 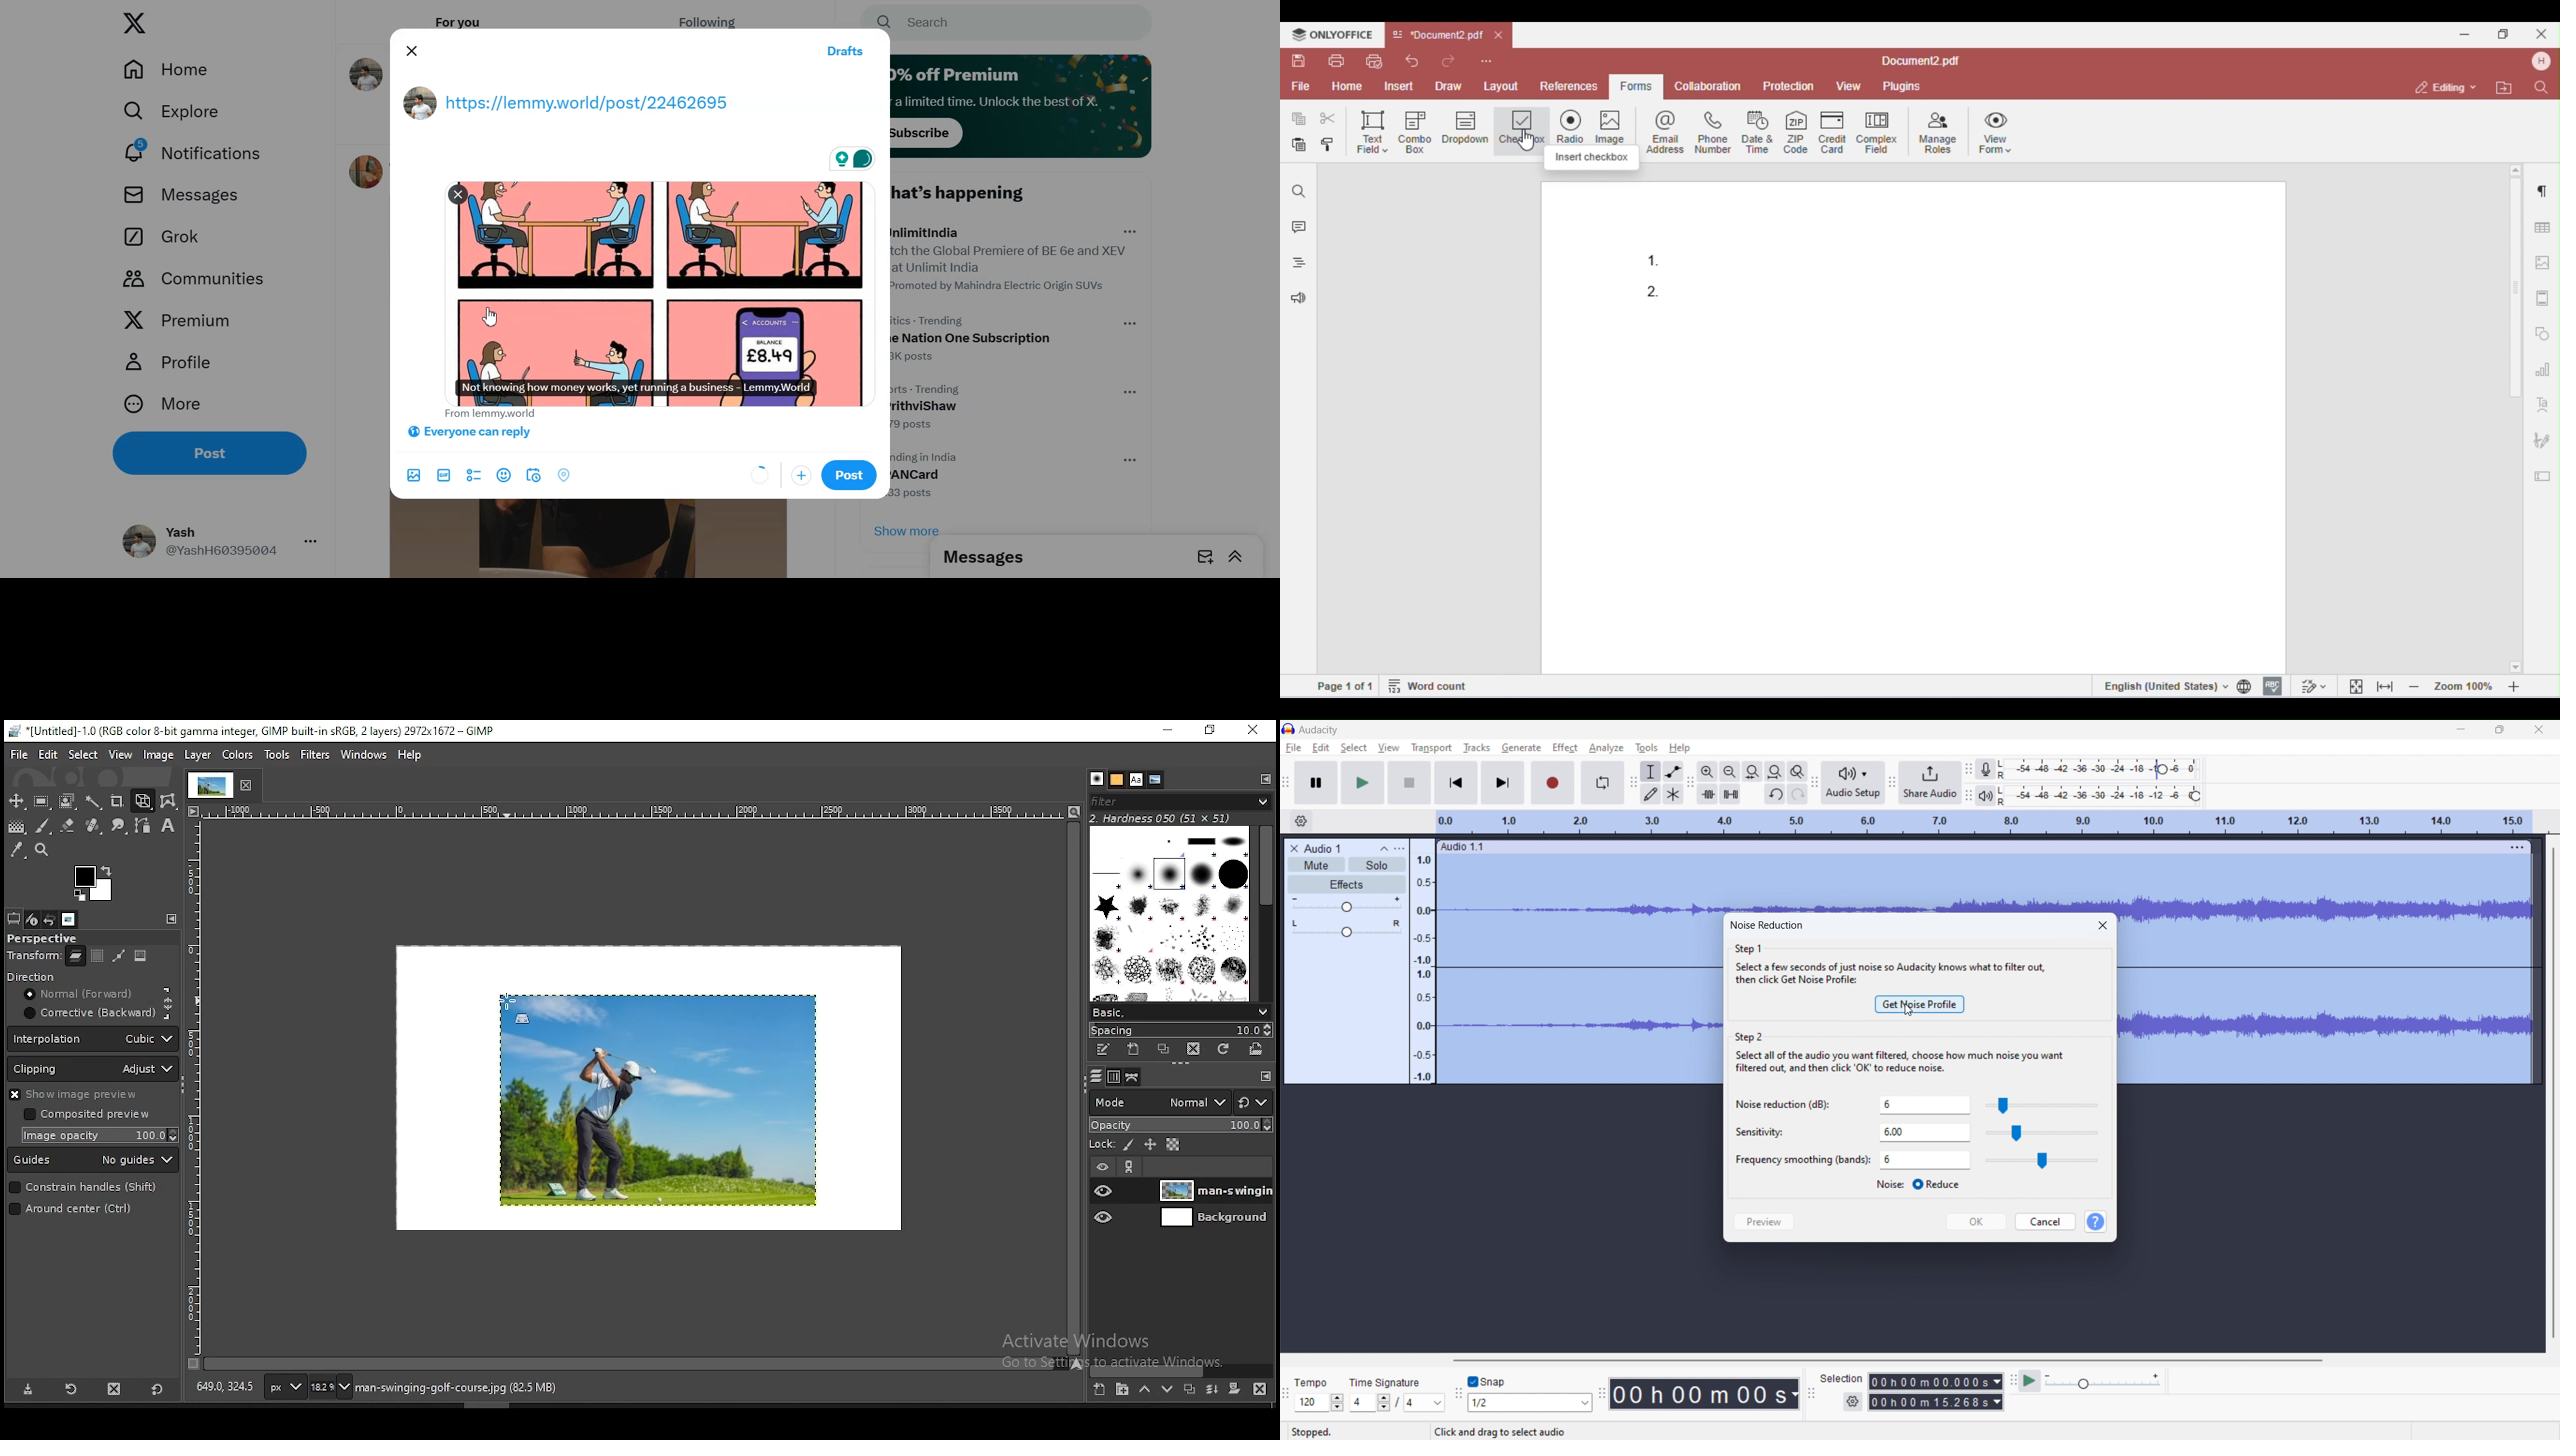 What do you see at coordinates (1797, 771) in the screenshot?
I see `toggle zoom` at bounding box center [1797, 771].